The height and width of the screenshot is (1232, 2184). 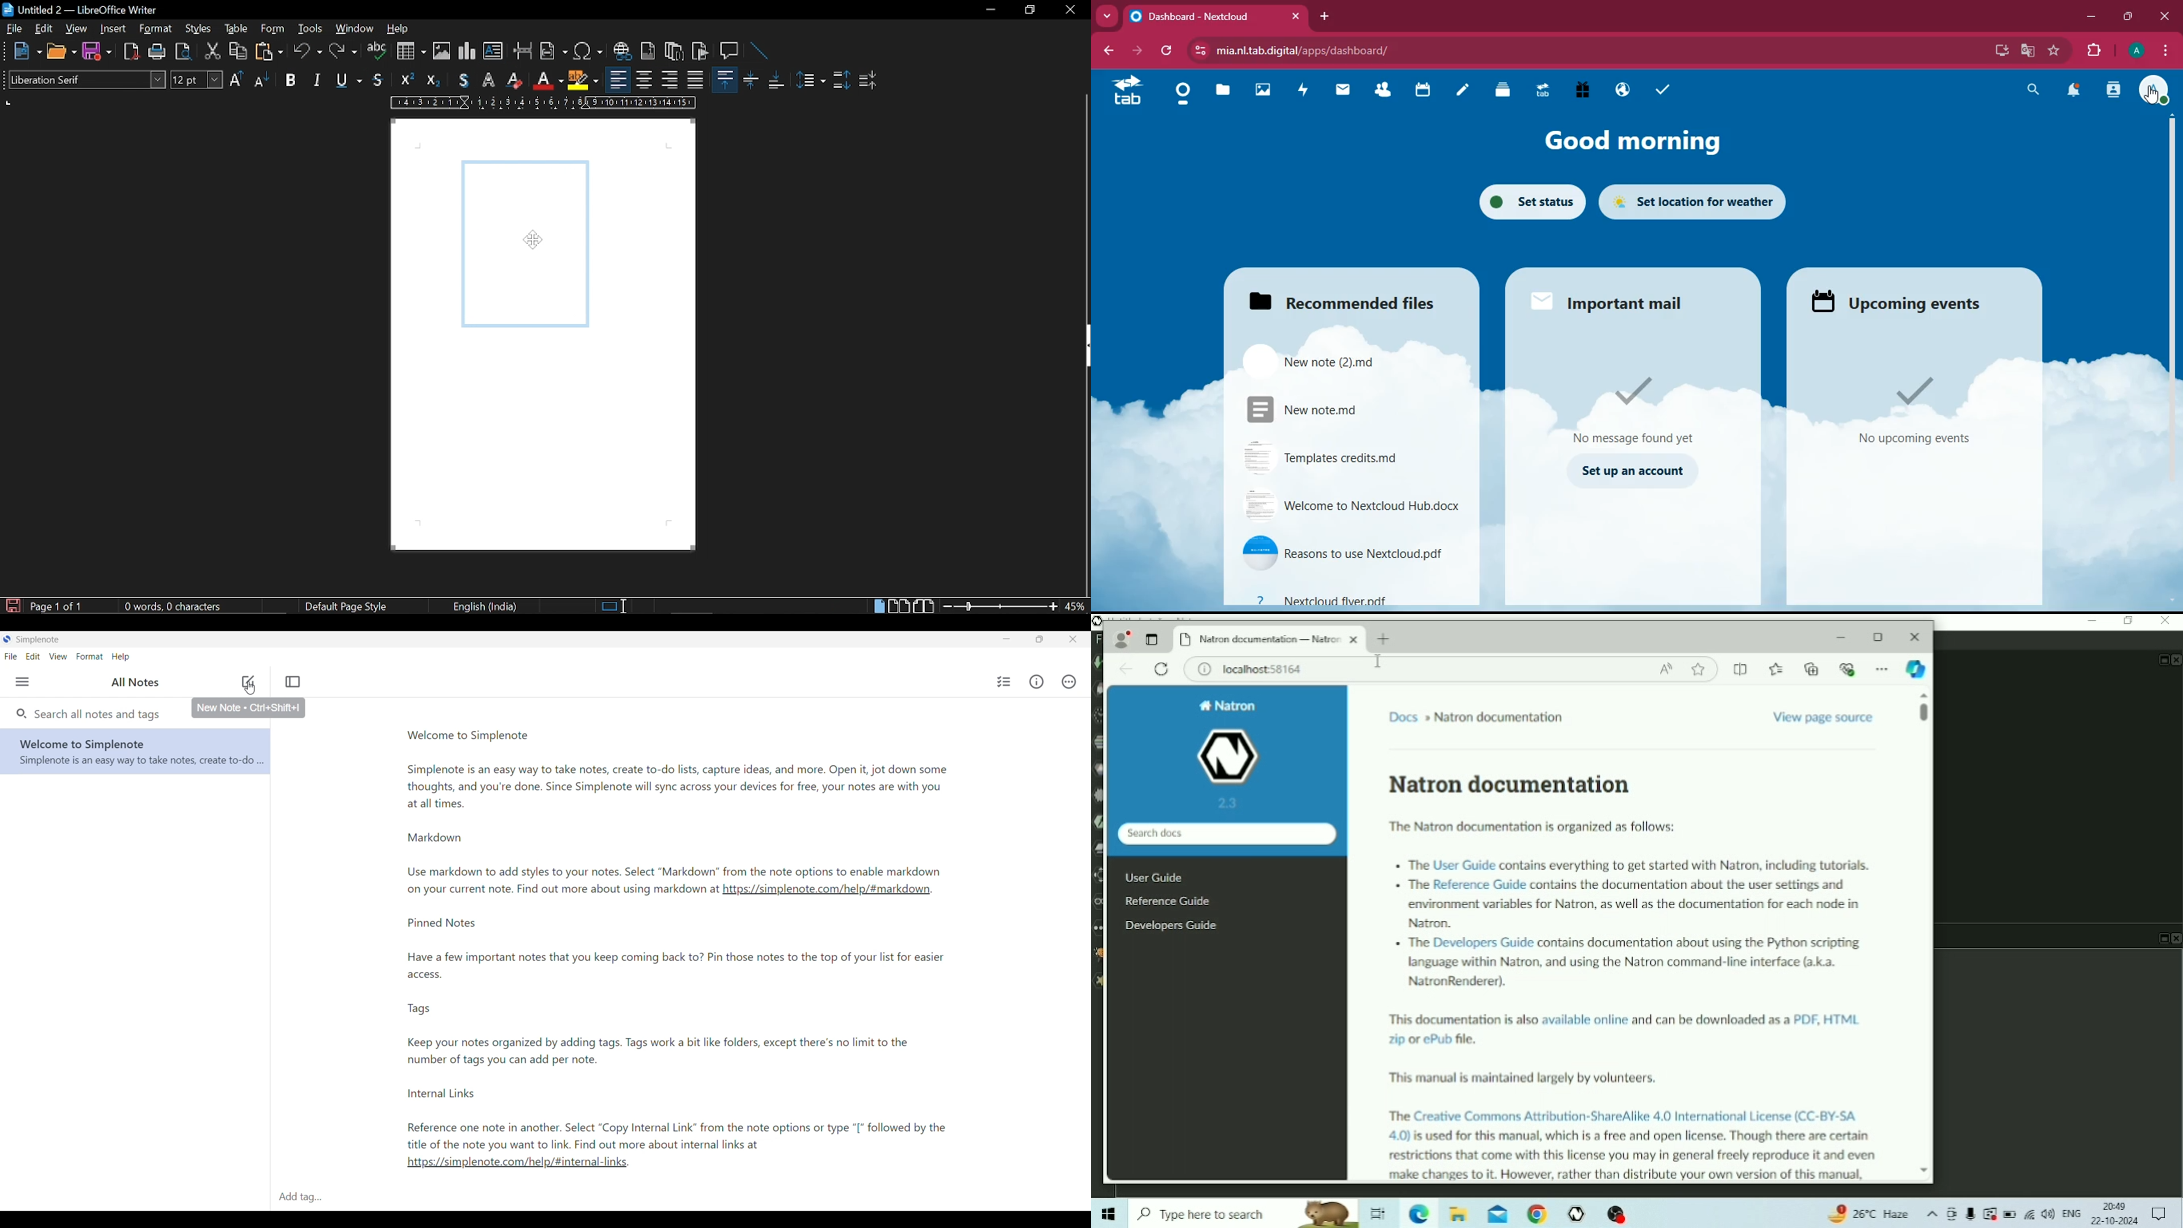 I want to click on vertical scroll bar, so click(x=1085, y=484).